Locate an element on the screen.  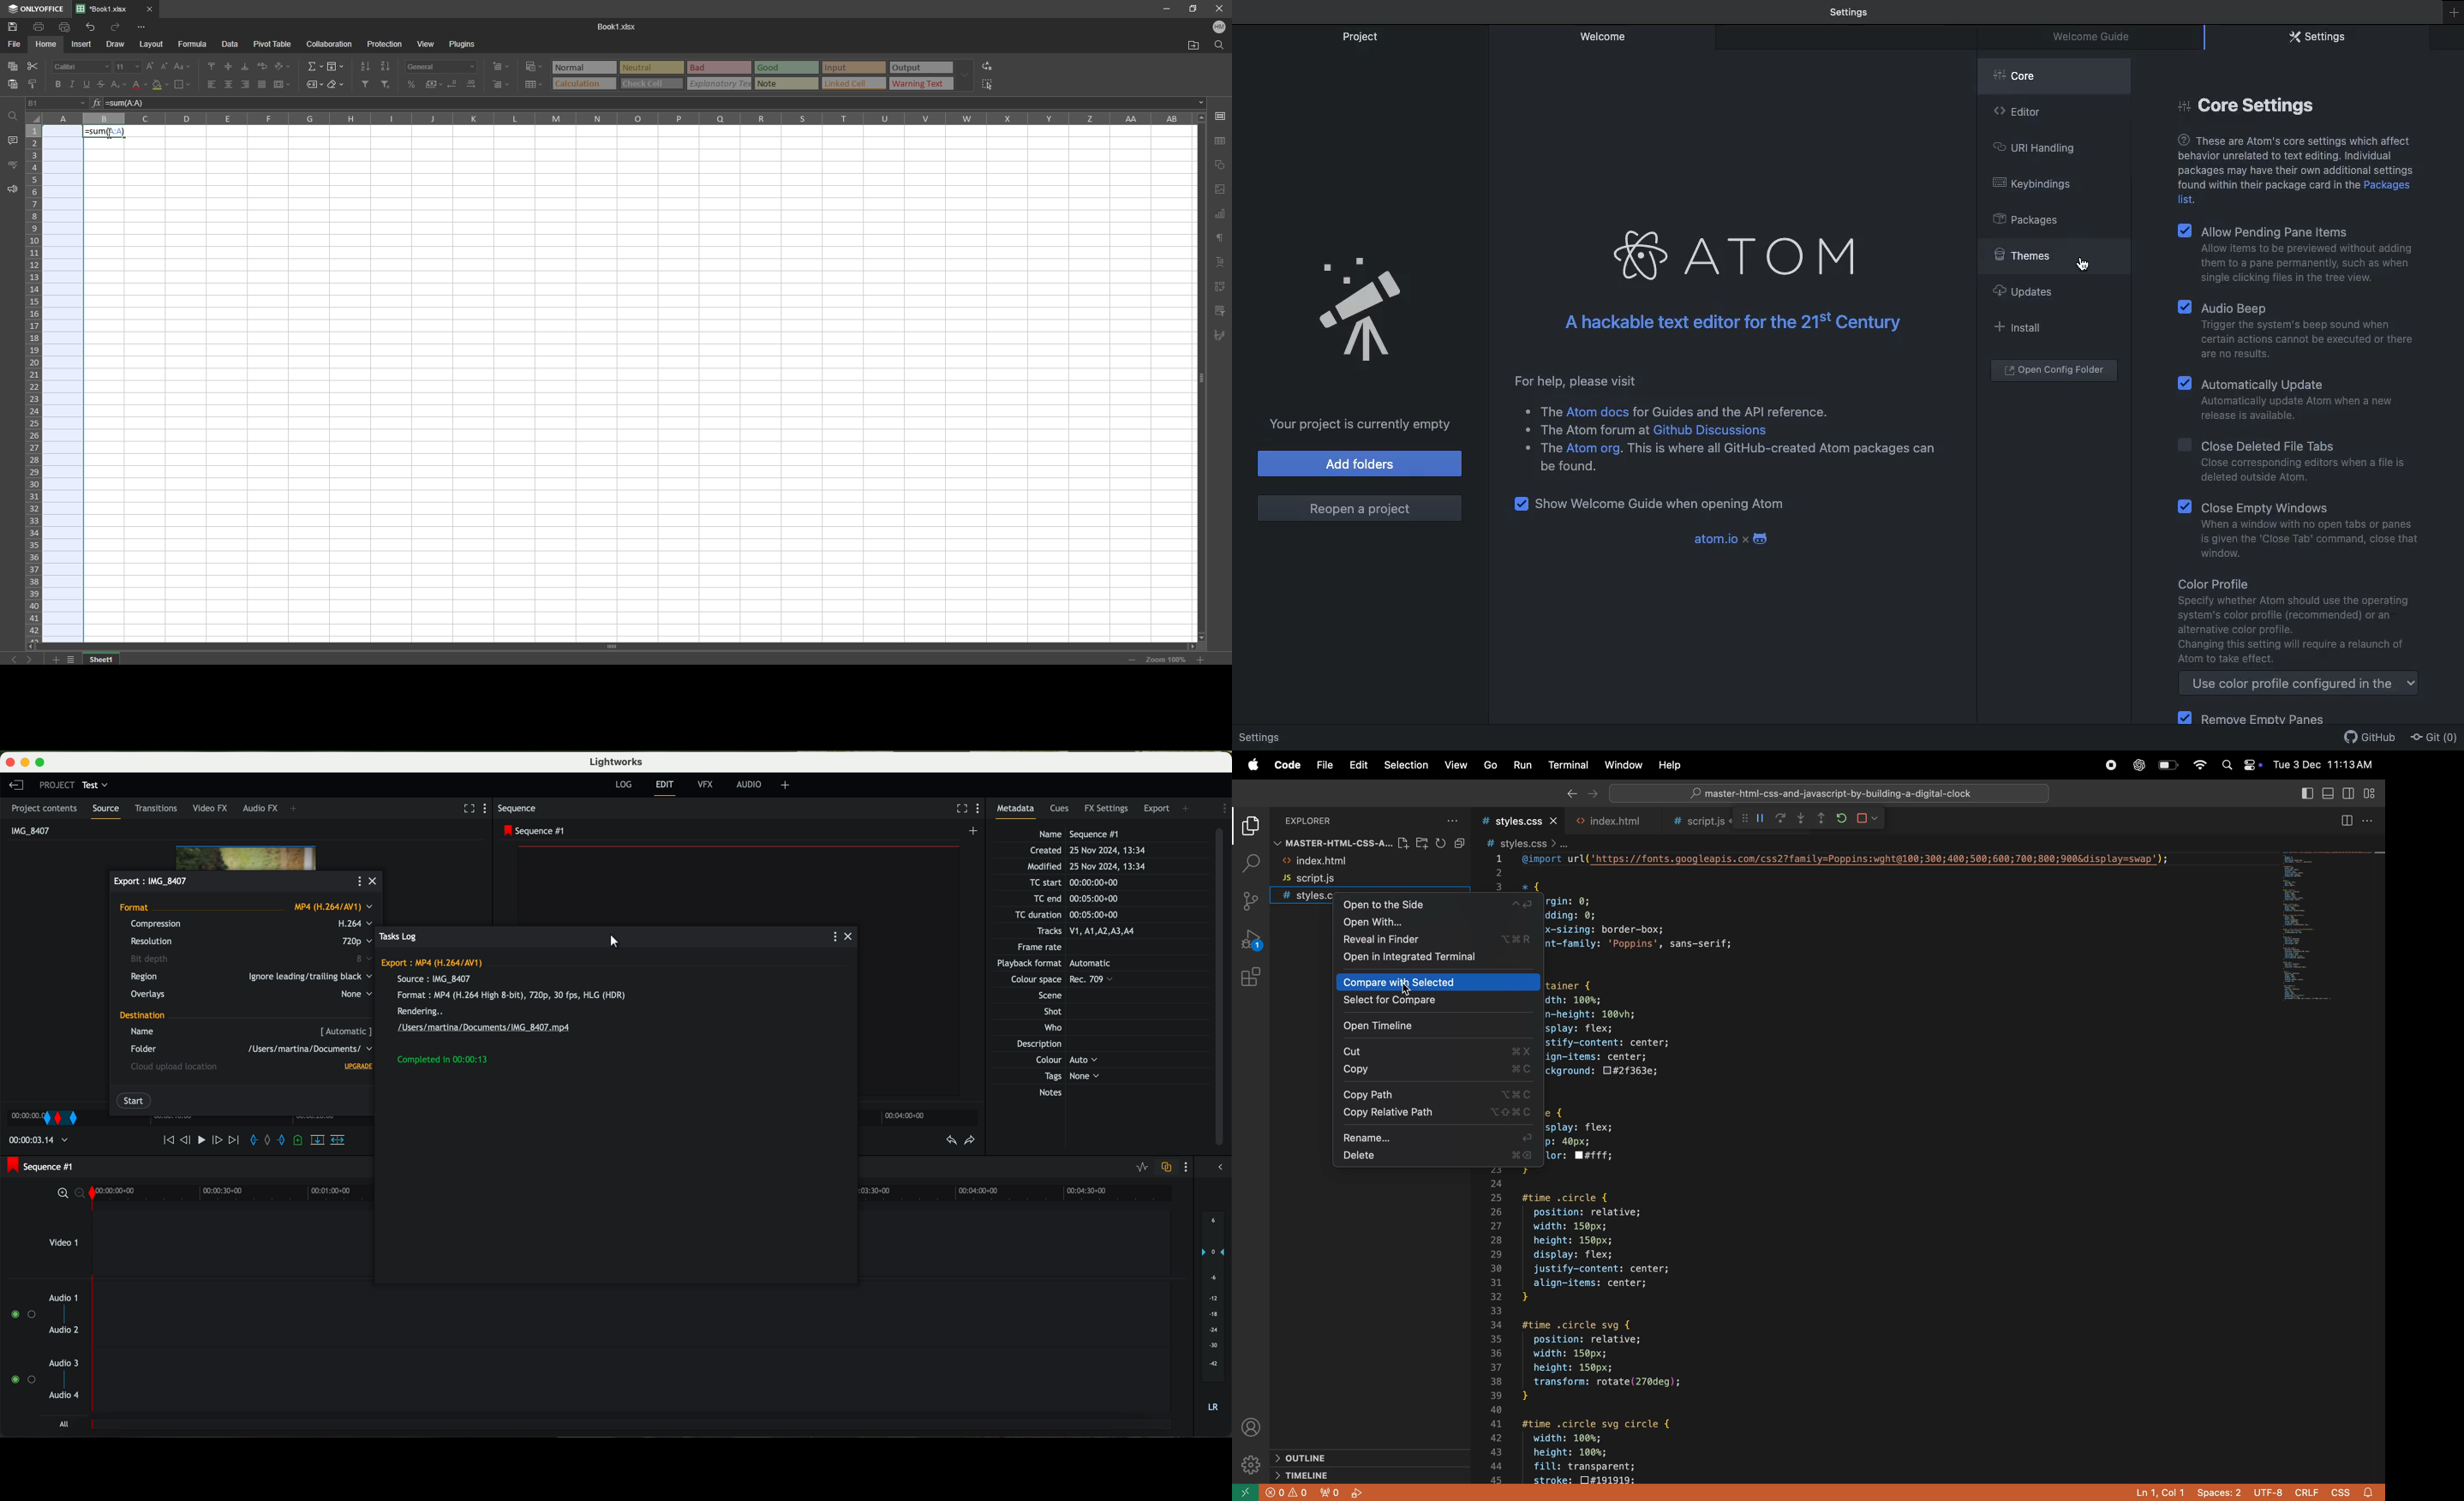
align middle is located at coordinates (228, 65).